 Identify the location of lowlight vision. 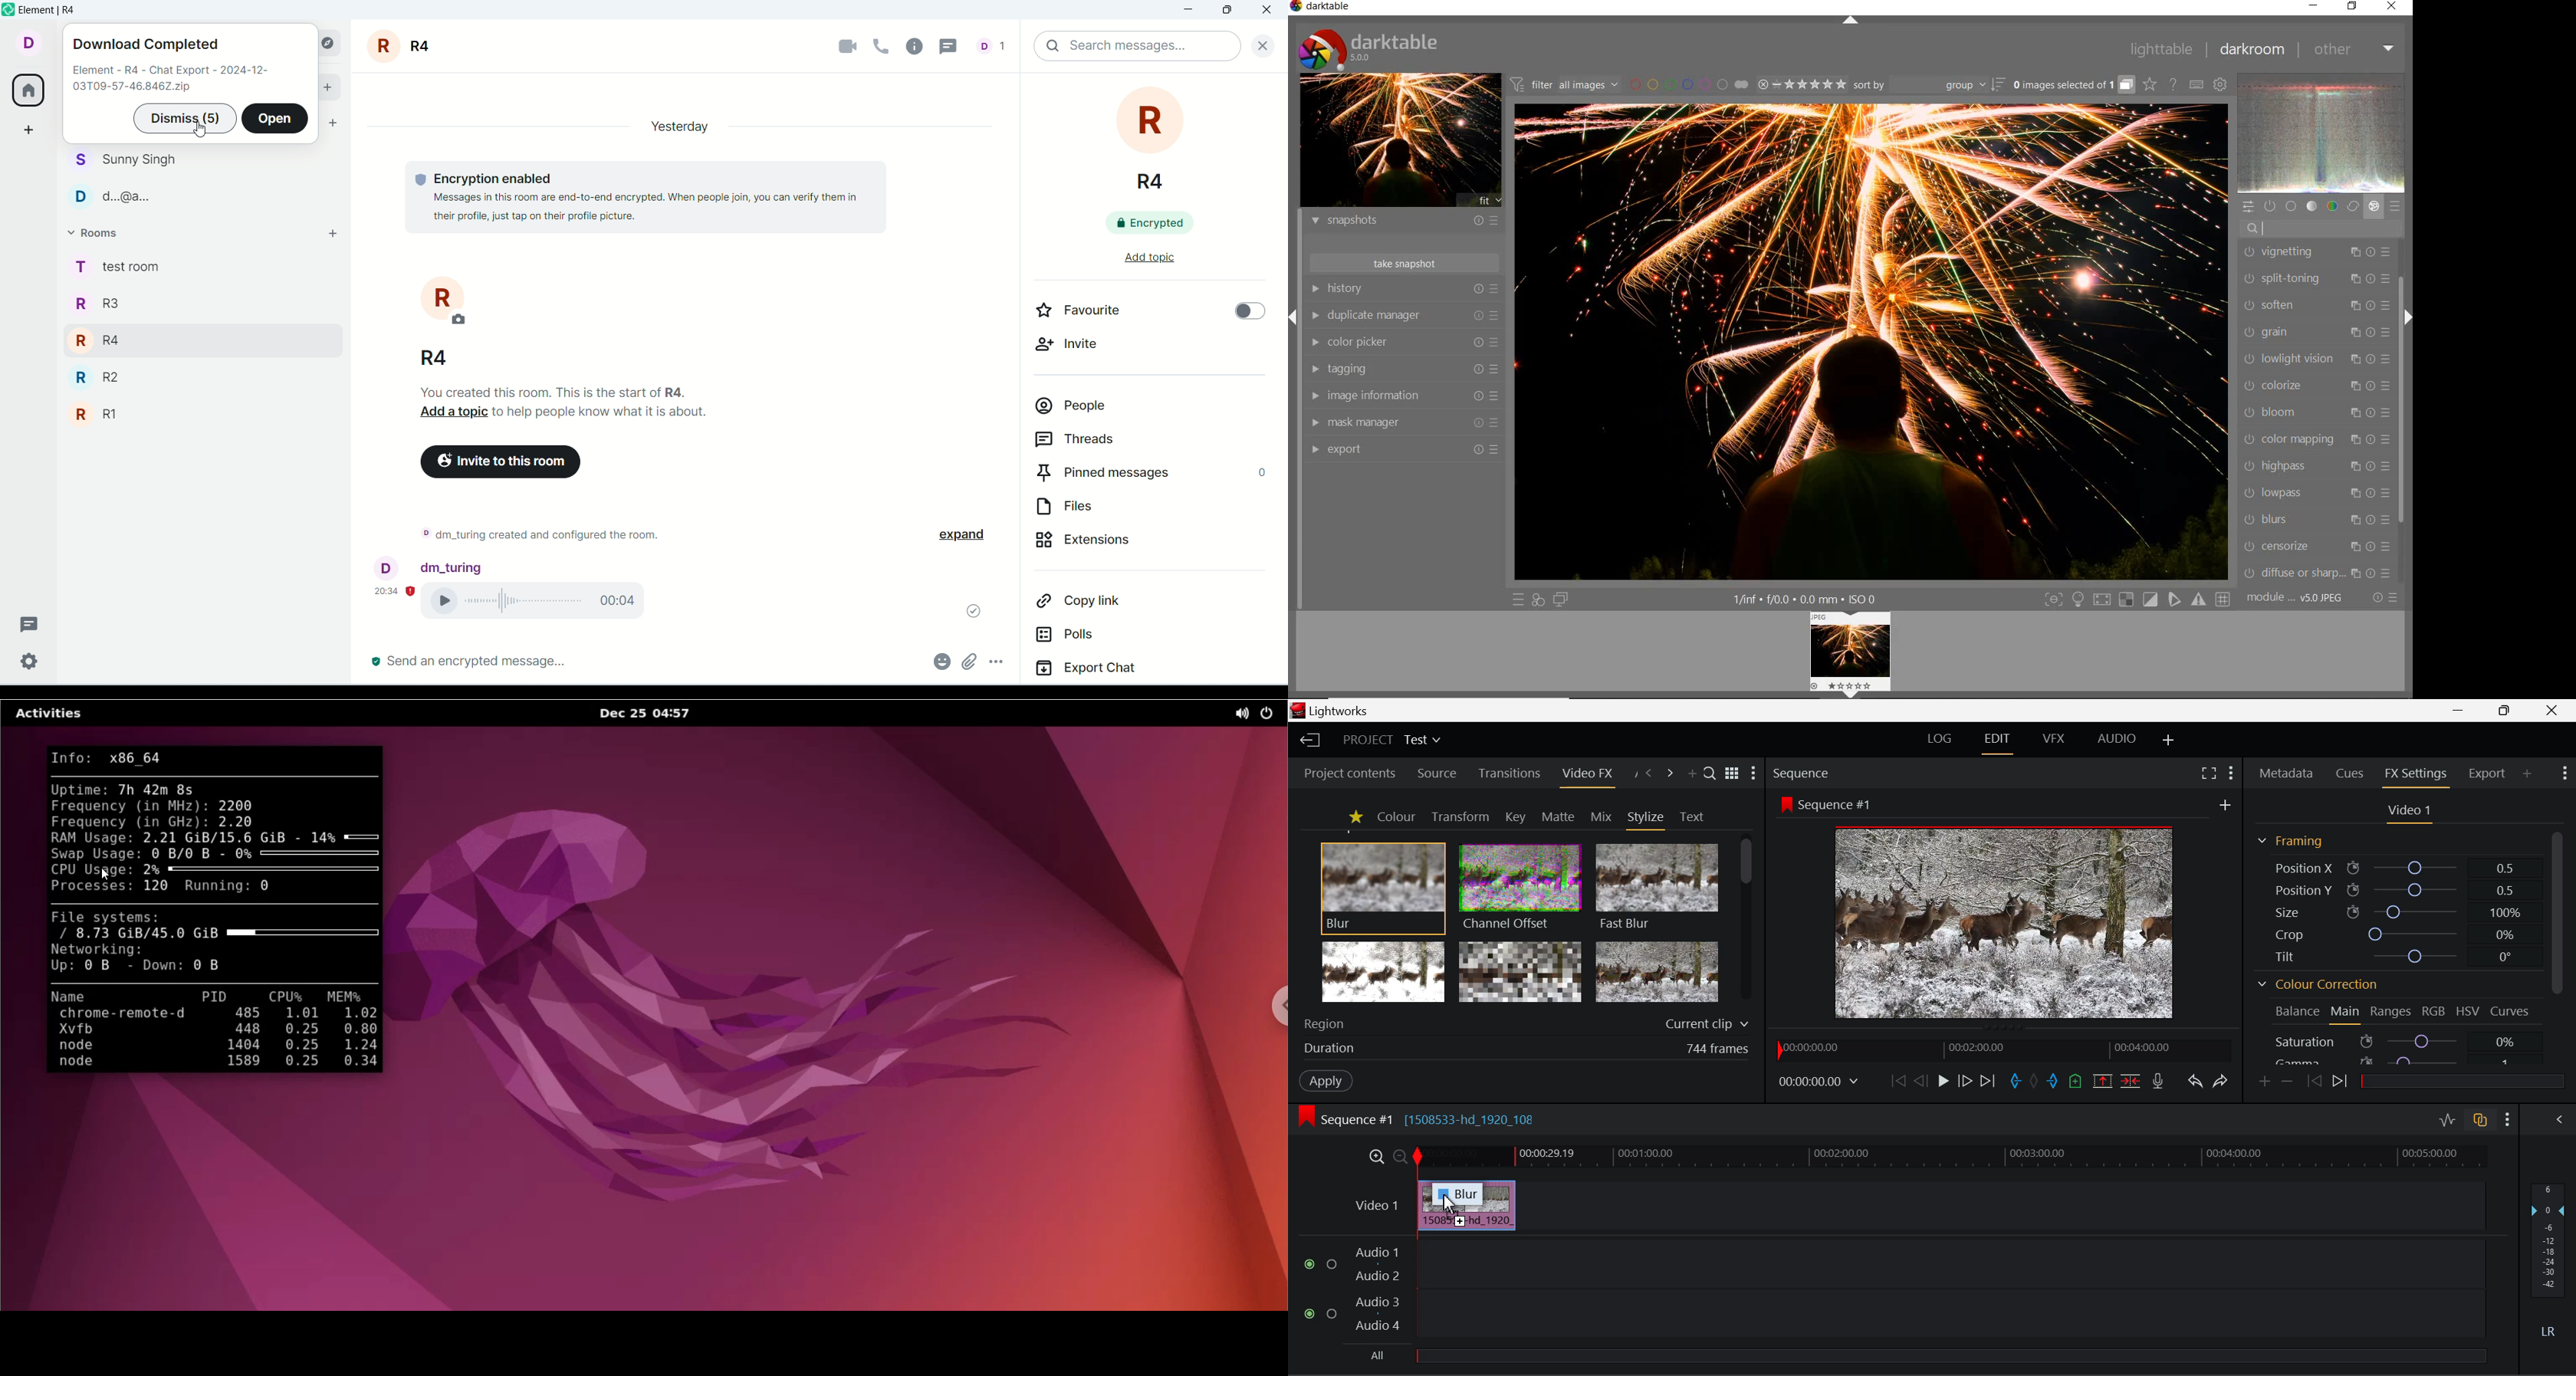
(2316, 360).